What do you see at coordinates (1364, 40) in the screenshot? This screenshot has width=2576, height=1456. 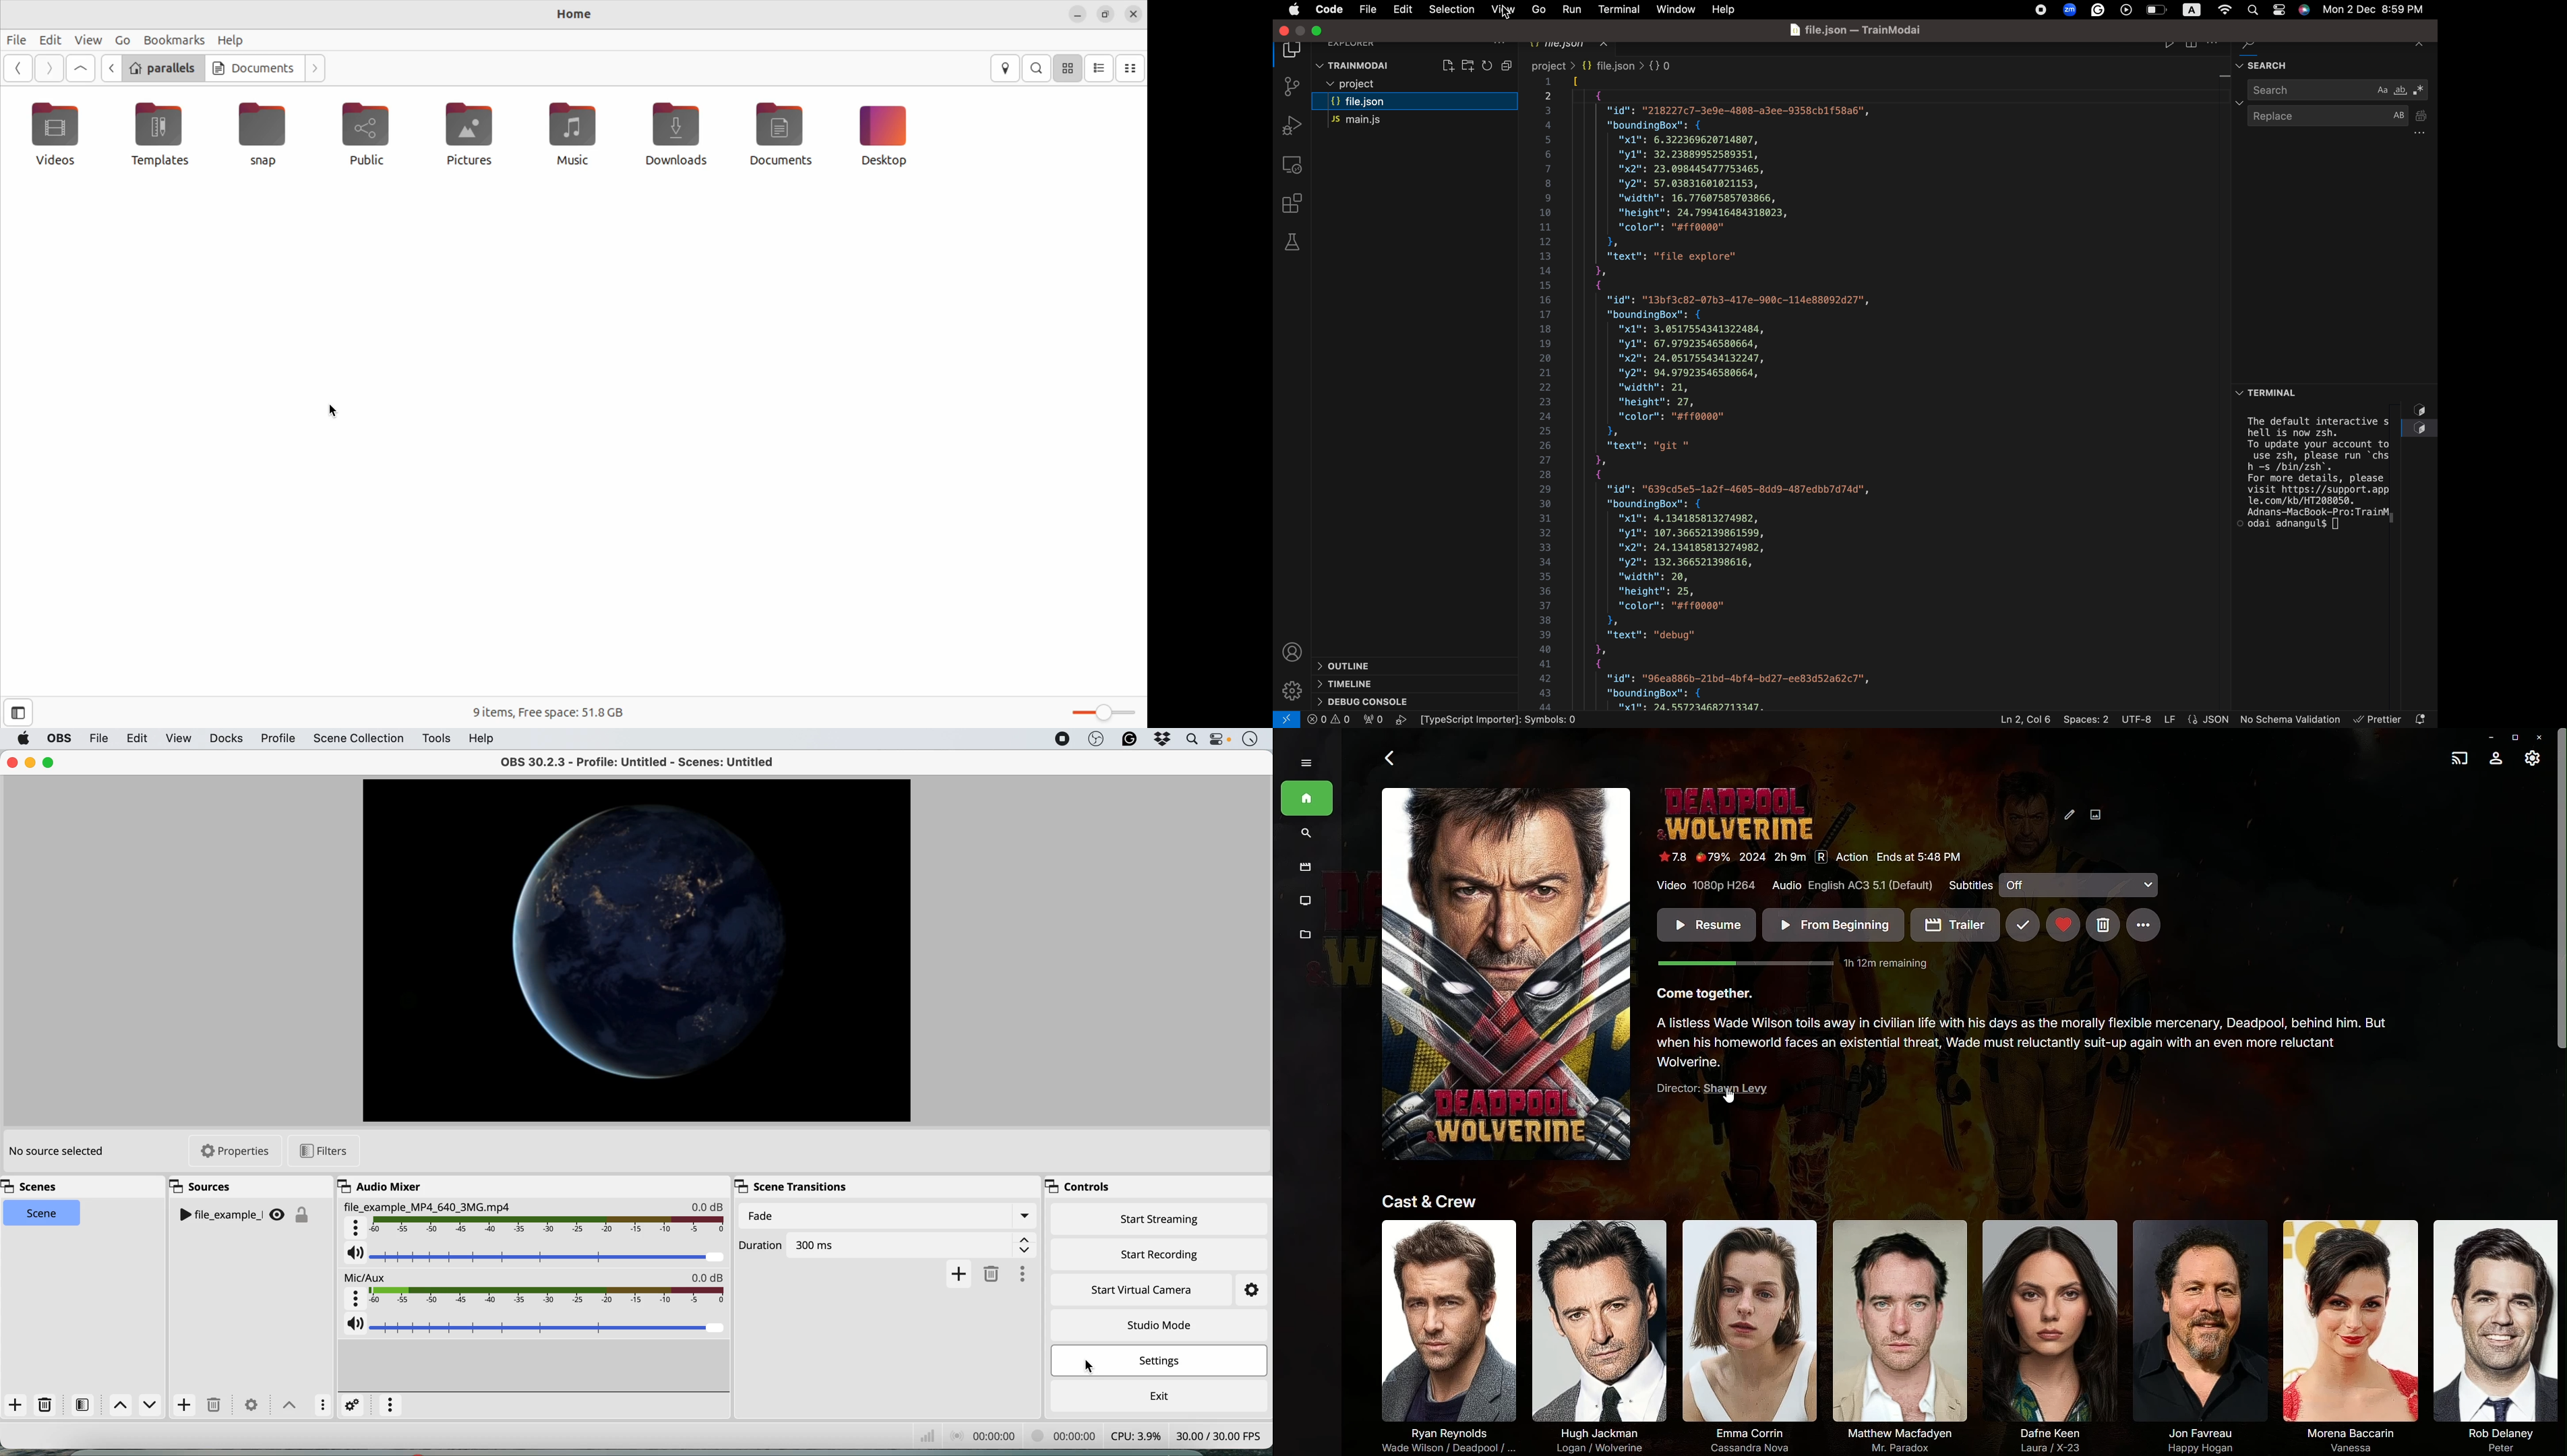 I see `explorer` at bounding box center [1364, 40].